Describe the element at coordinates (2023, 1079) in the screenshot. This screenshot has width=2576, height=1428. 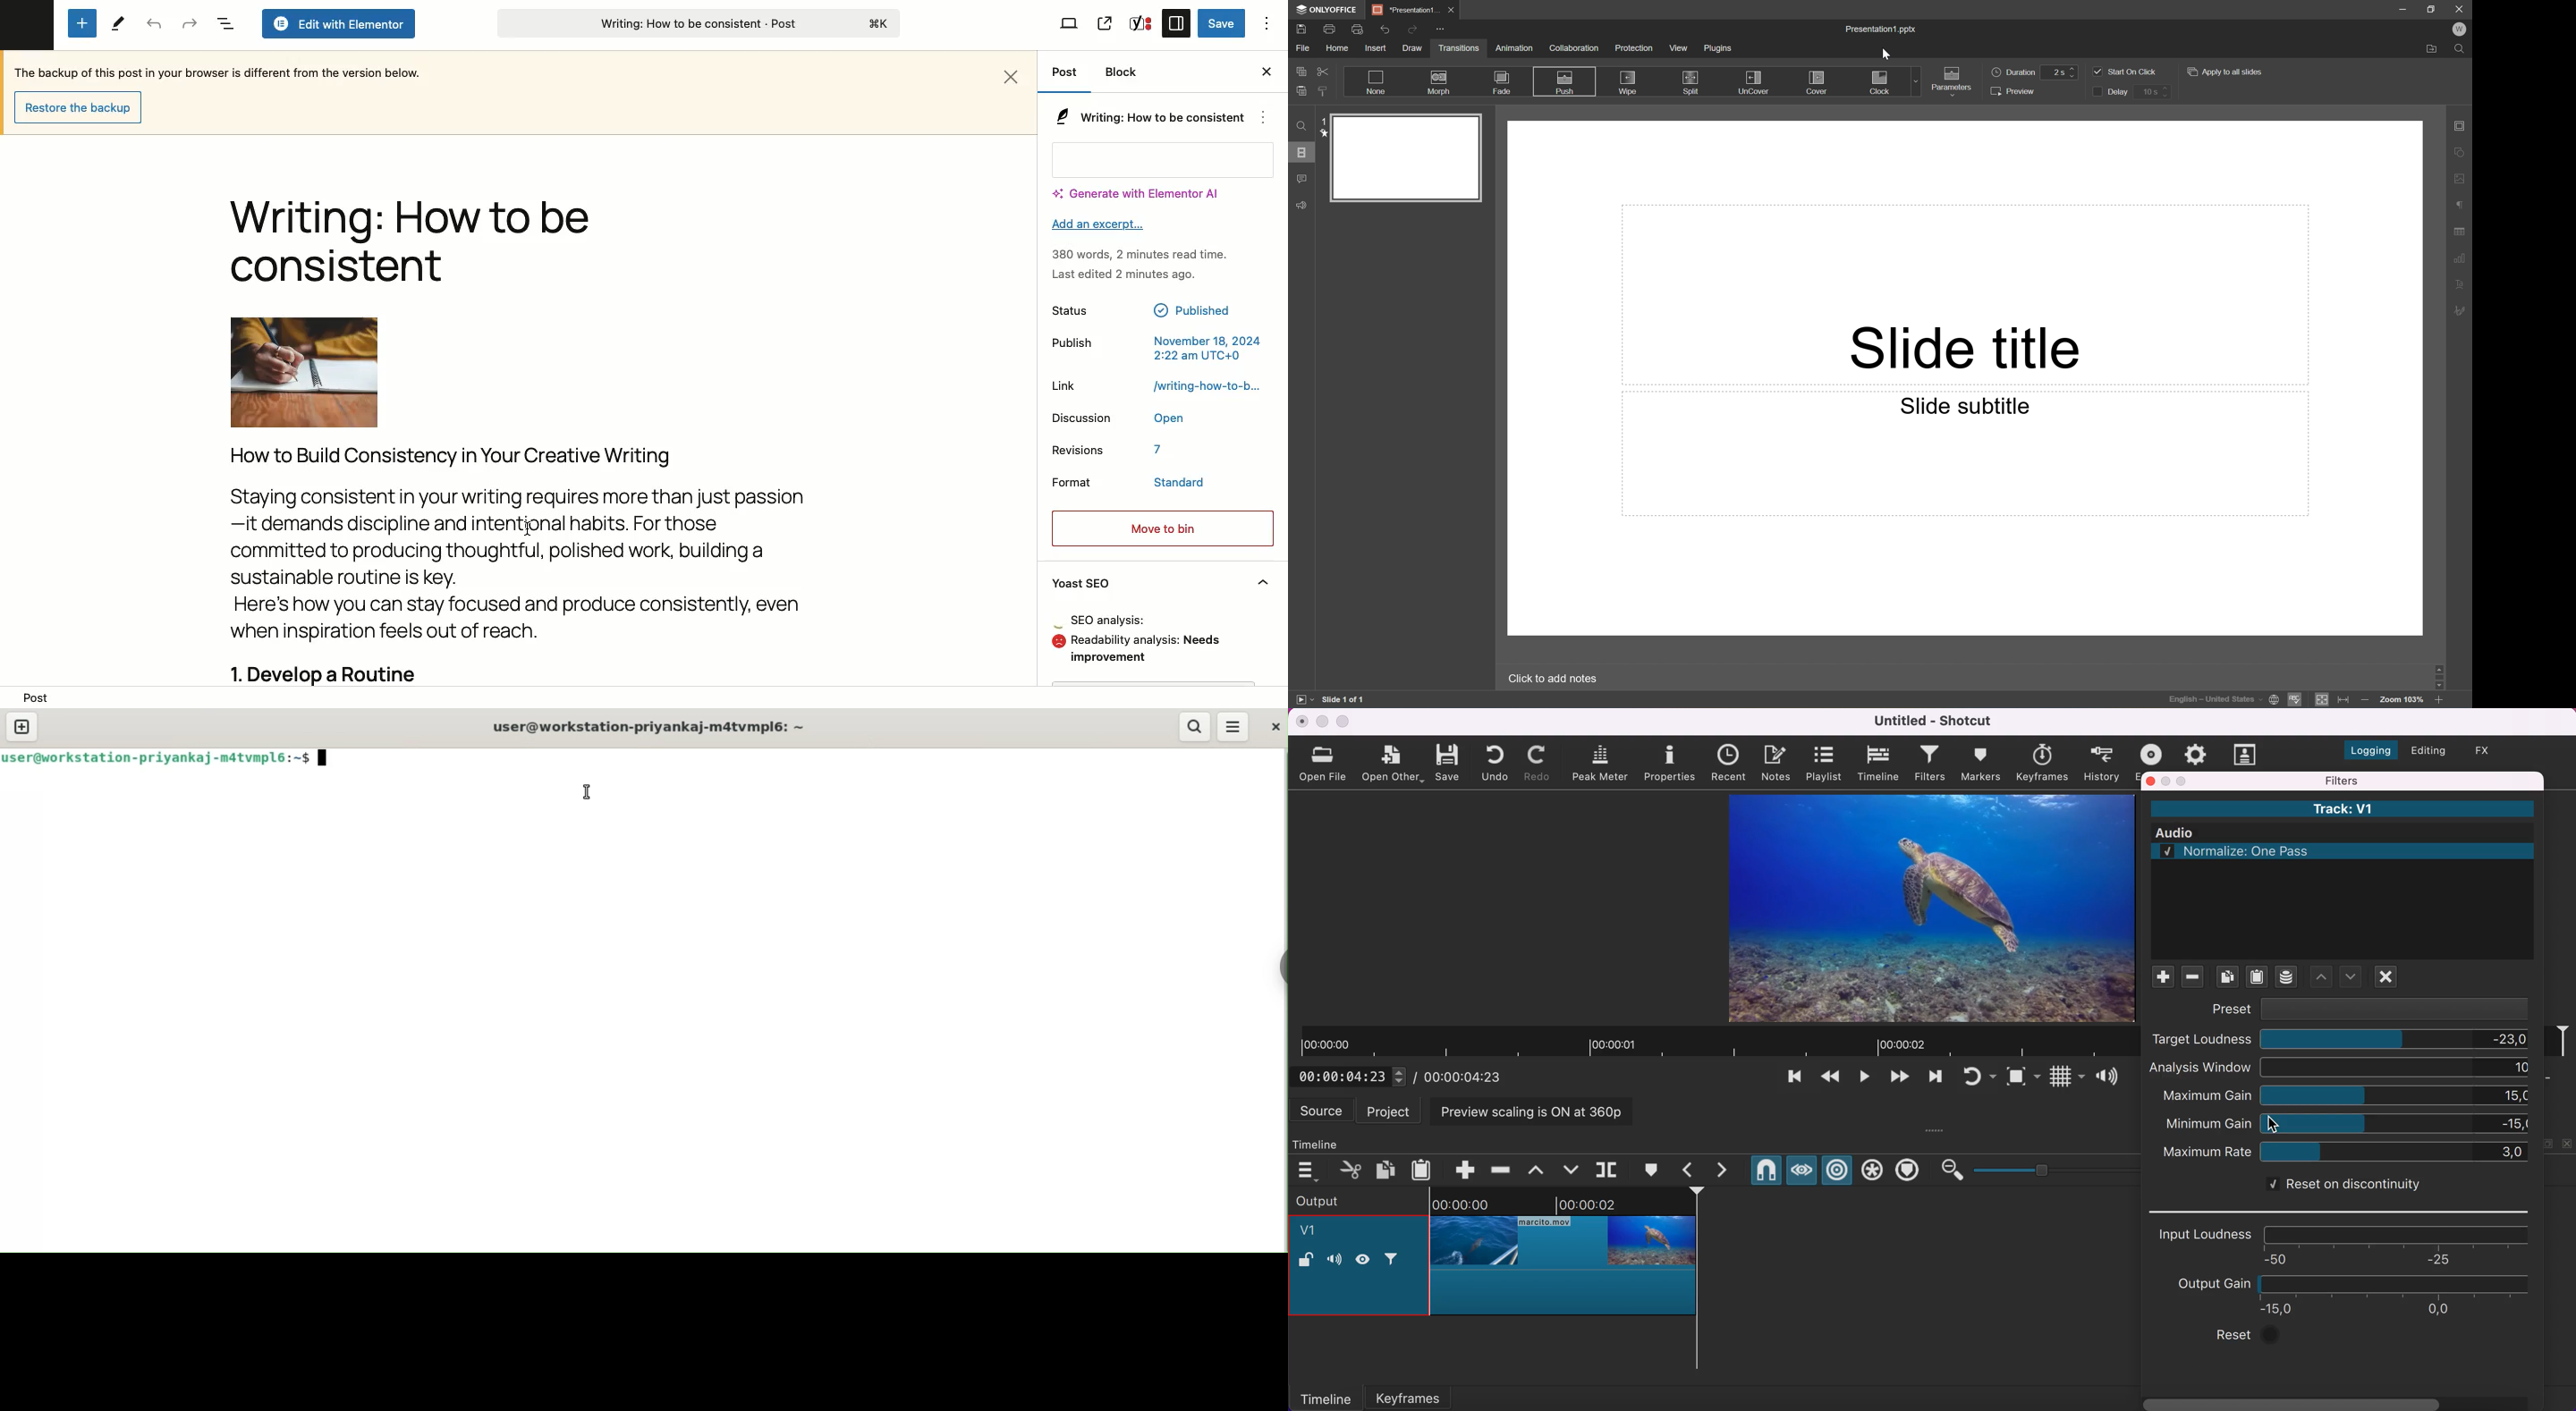
I see `toggle zoom` at that location.